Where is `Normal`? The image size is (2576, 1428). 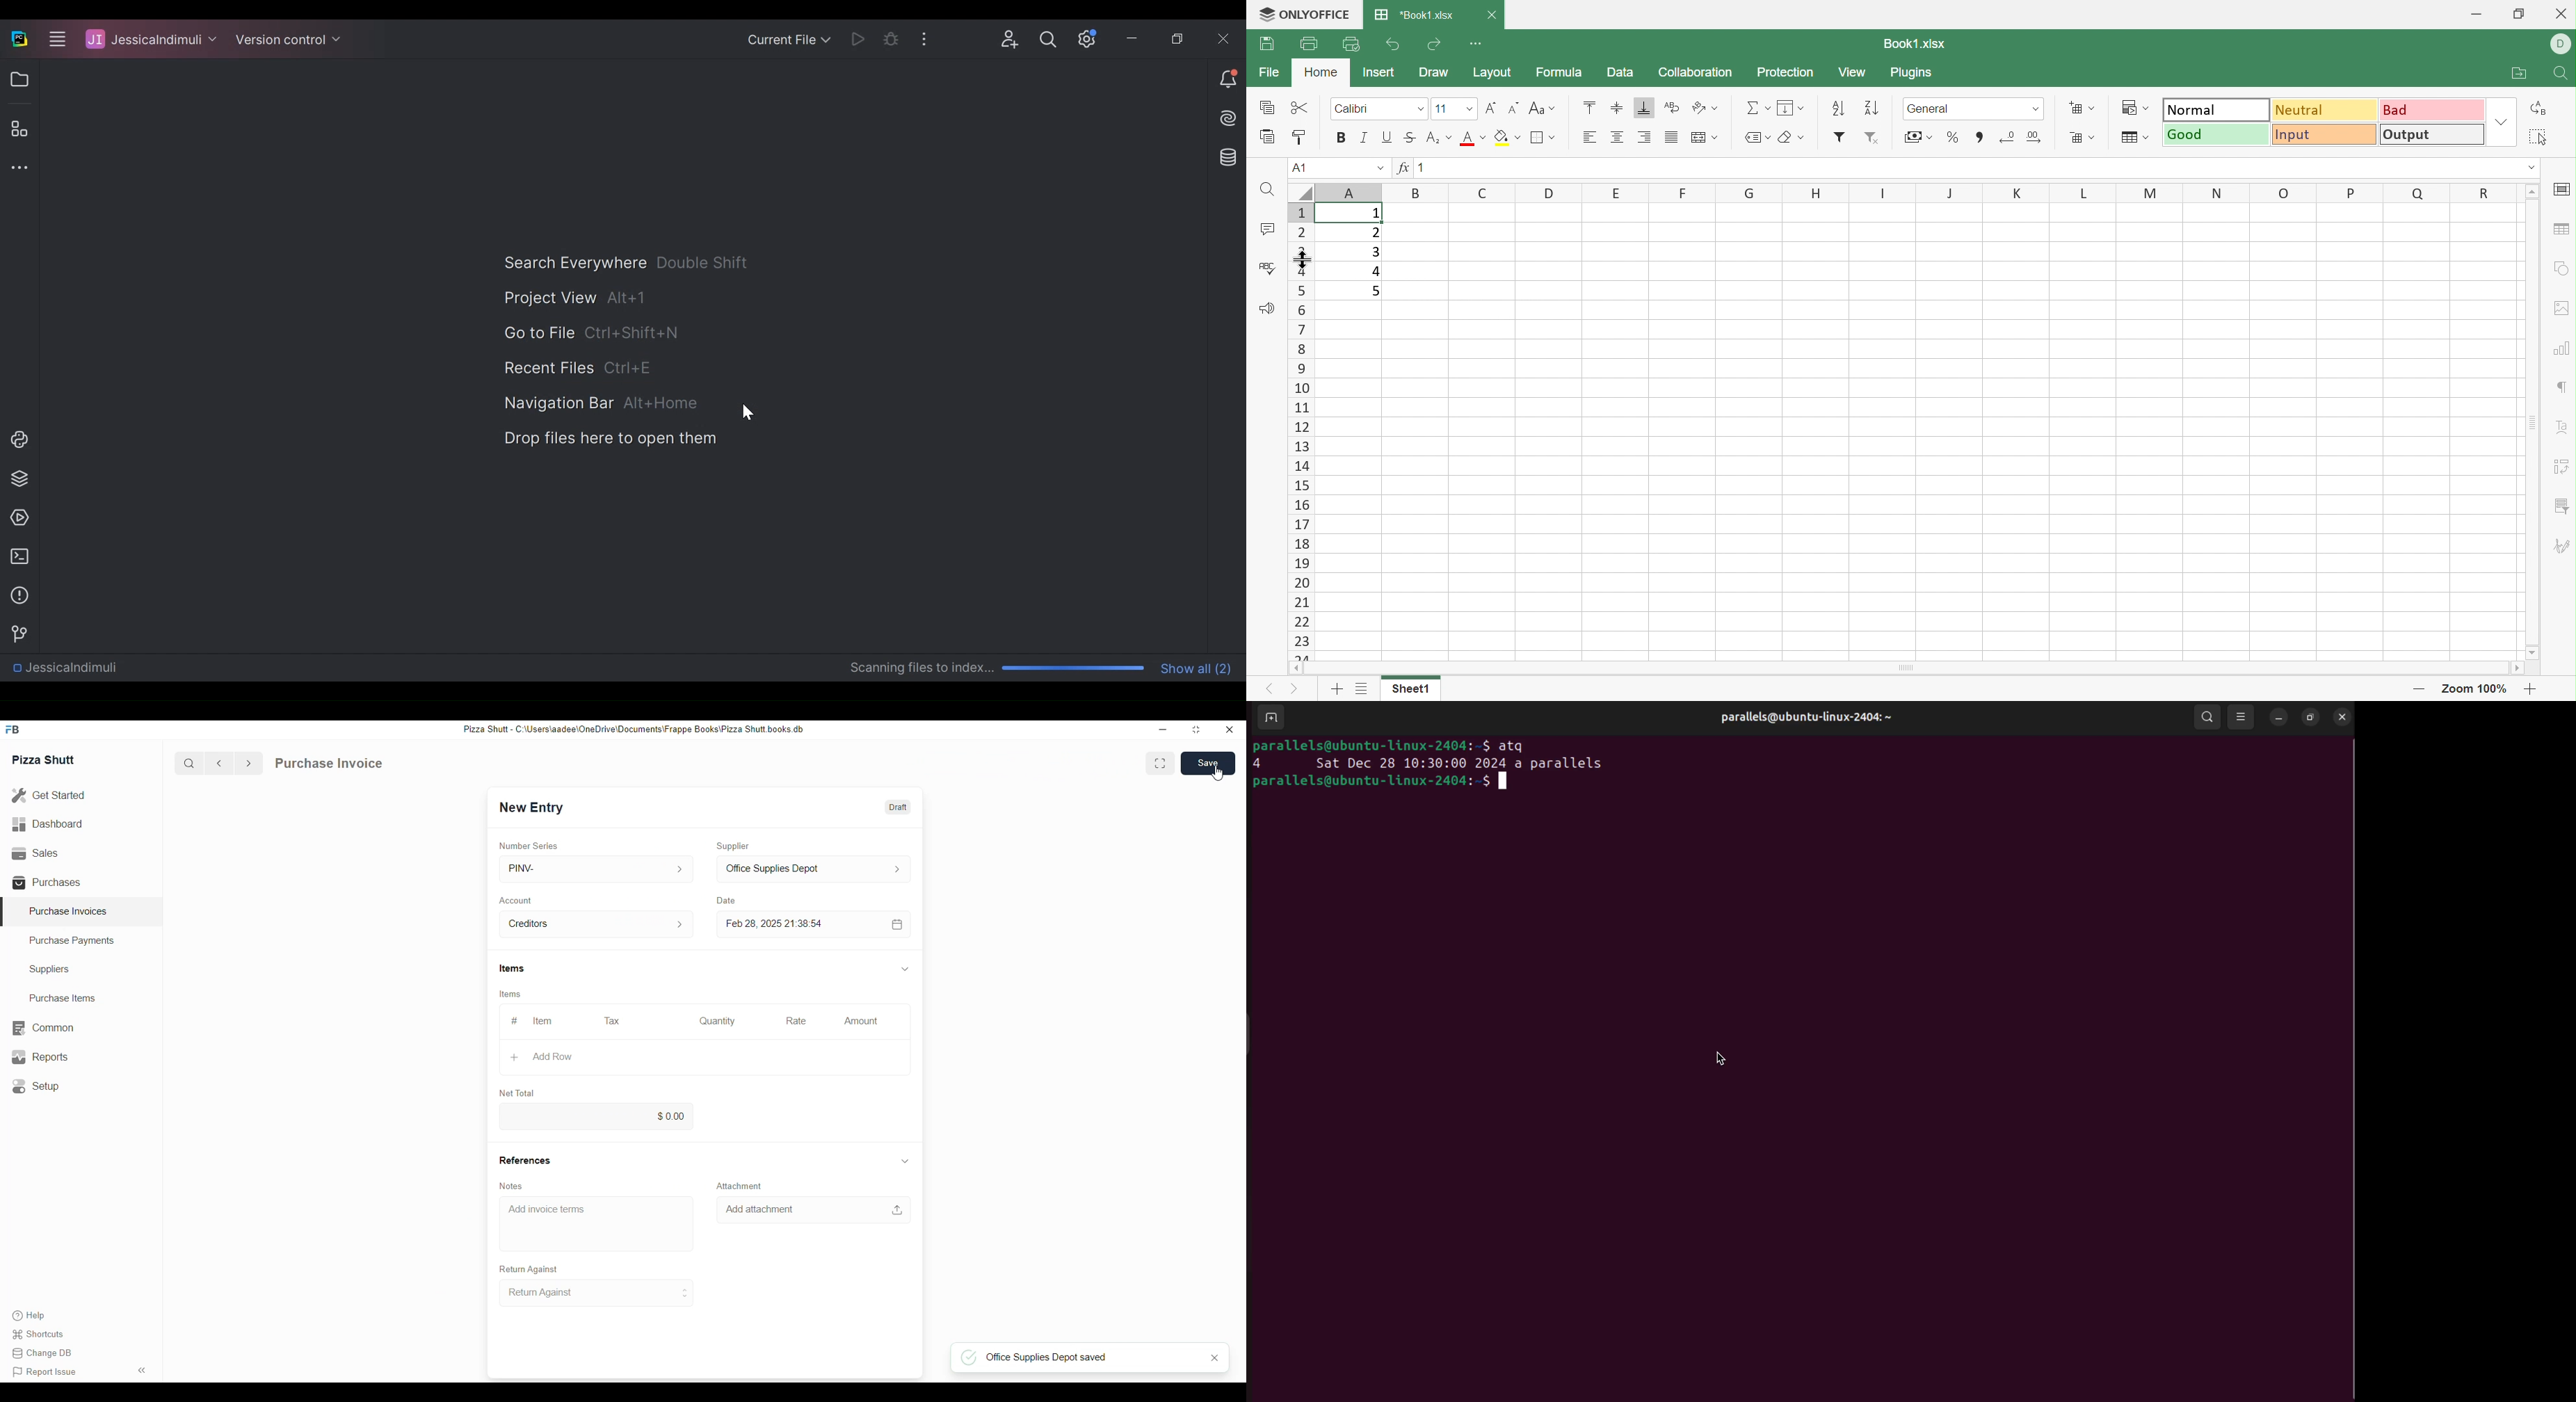 Normal is located at coordinates (2214, 109).